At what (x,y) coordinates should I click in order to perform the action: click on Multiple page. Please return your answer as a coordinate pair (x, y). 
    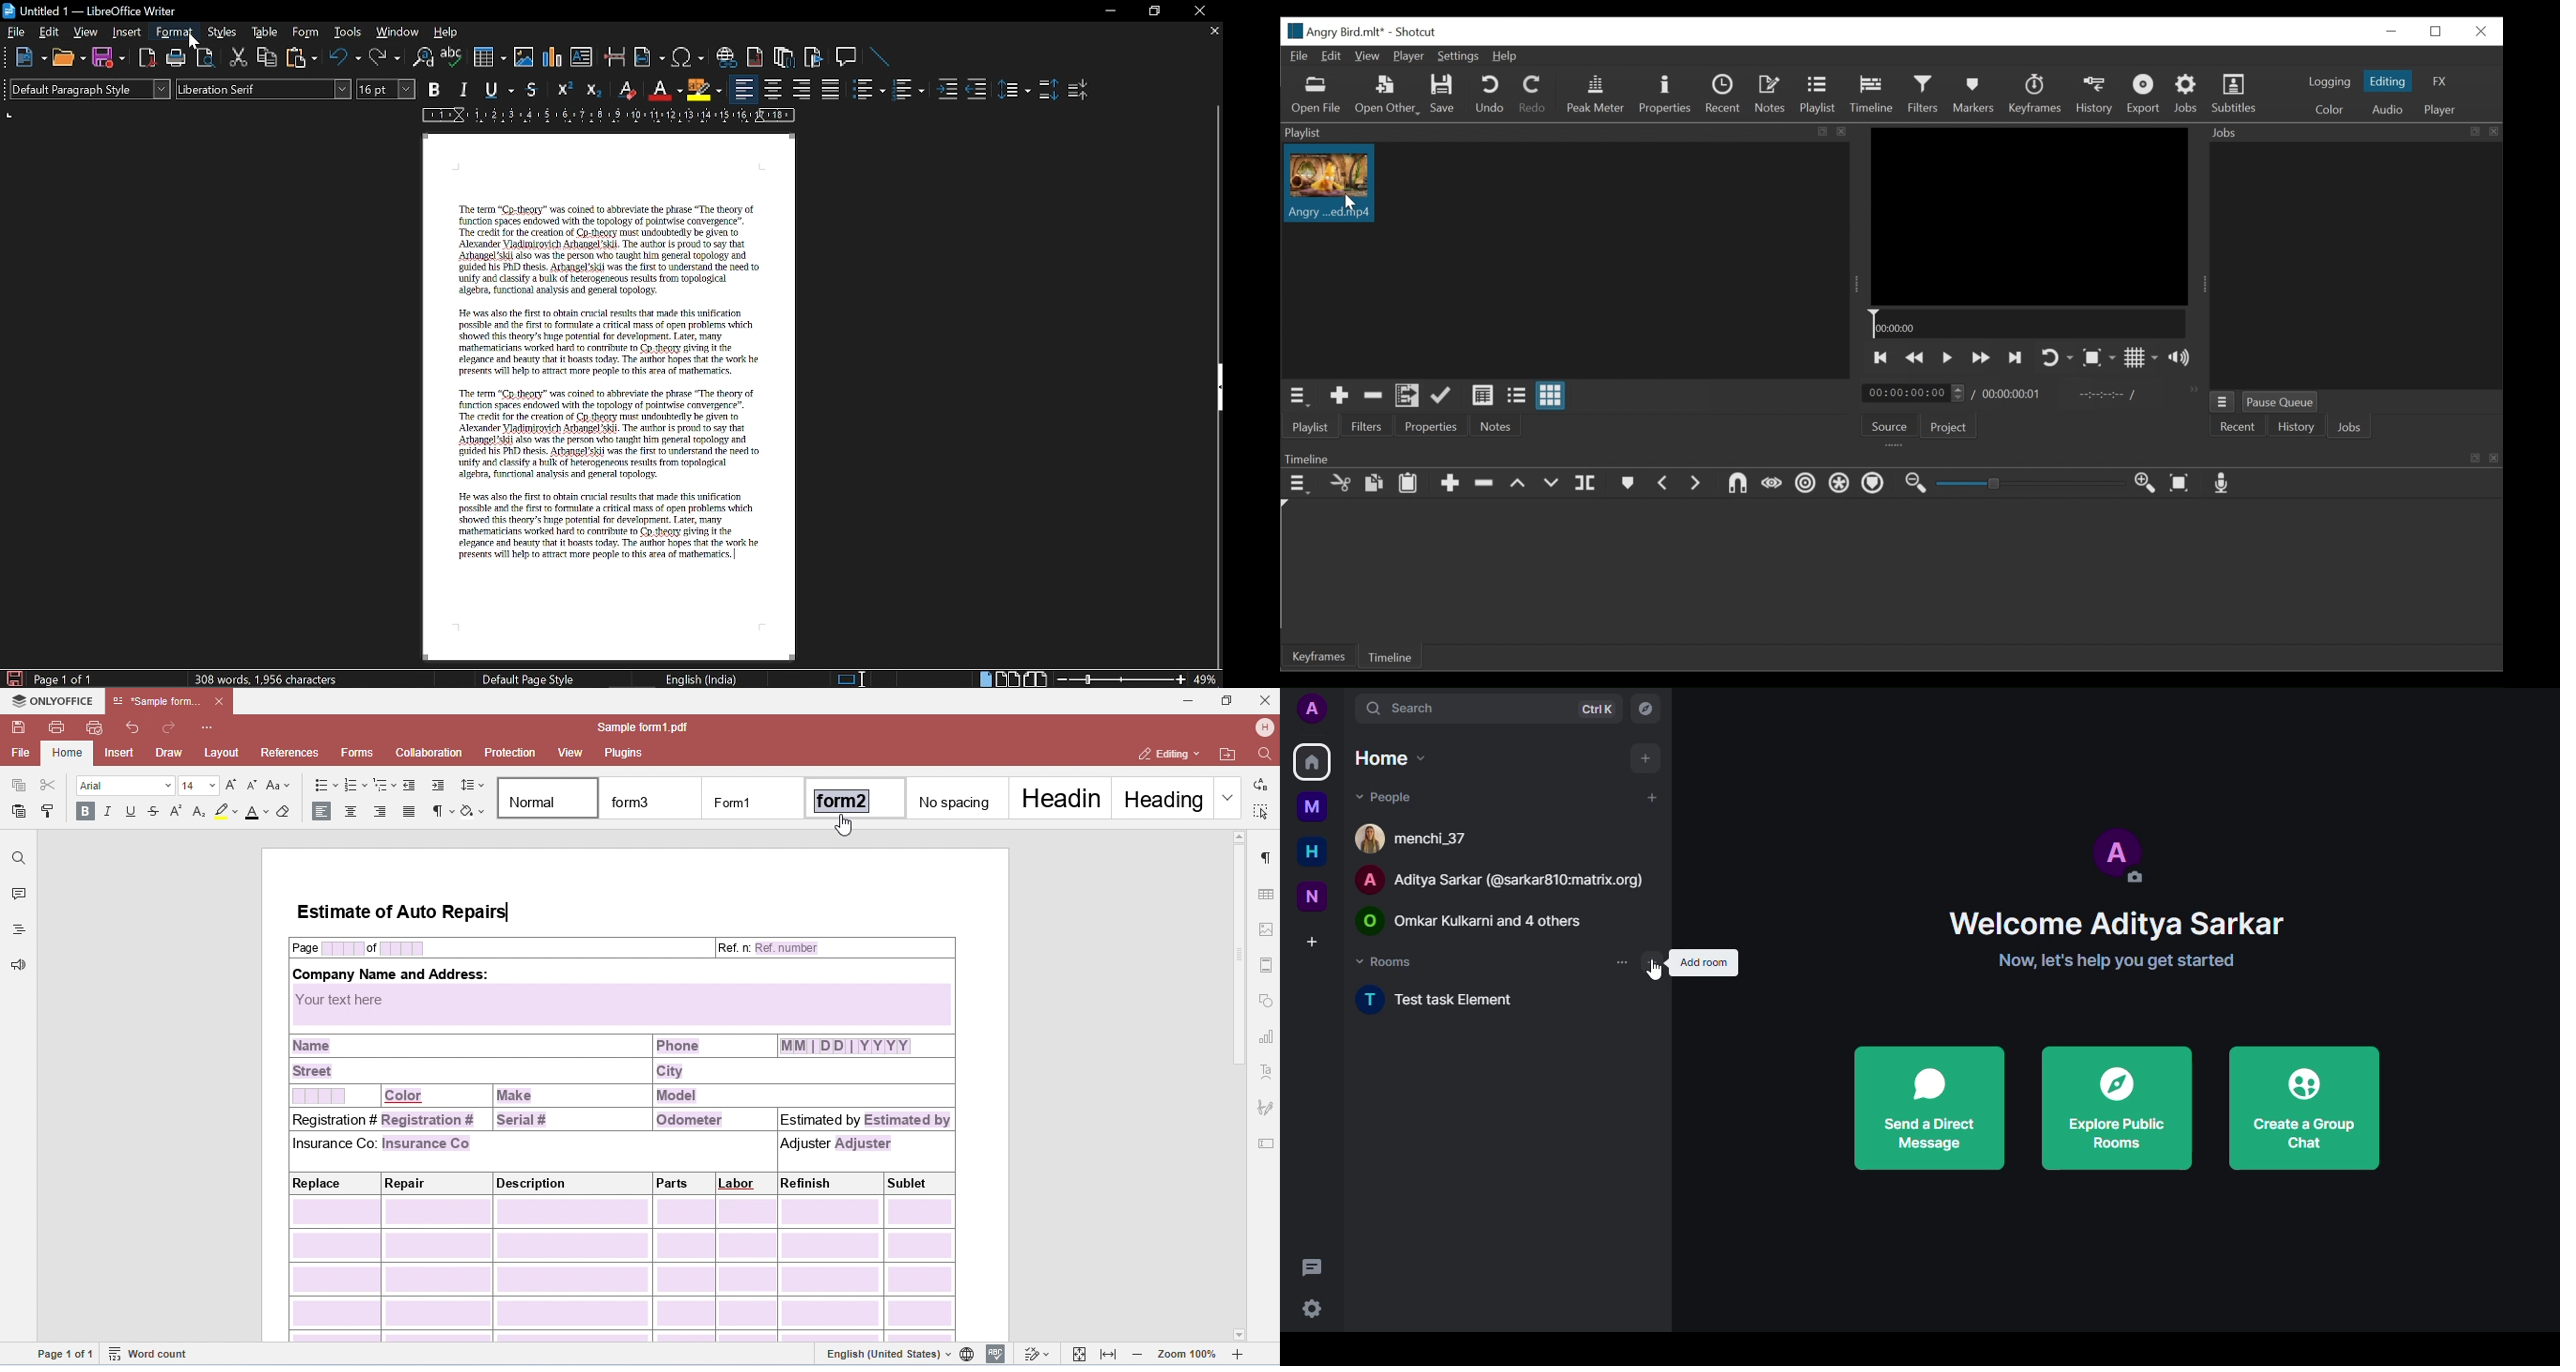
    Looking at the image, I should click on (1008, 677).